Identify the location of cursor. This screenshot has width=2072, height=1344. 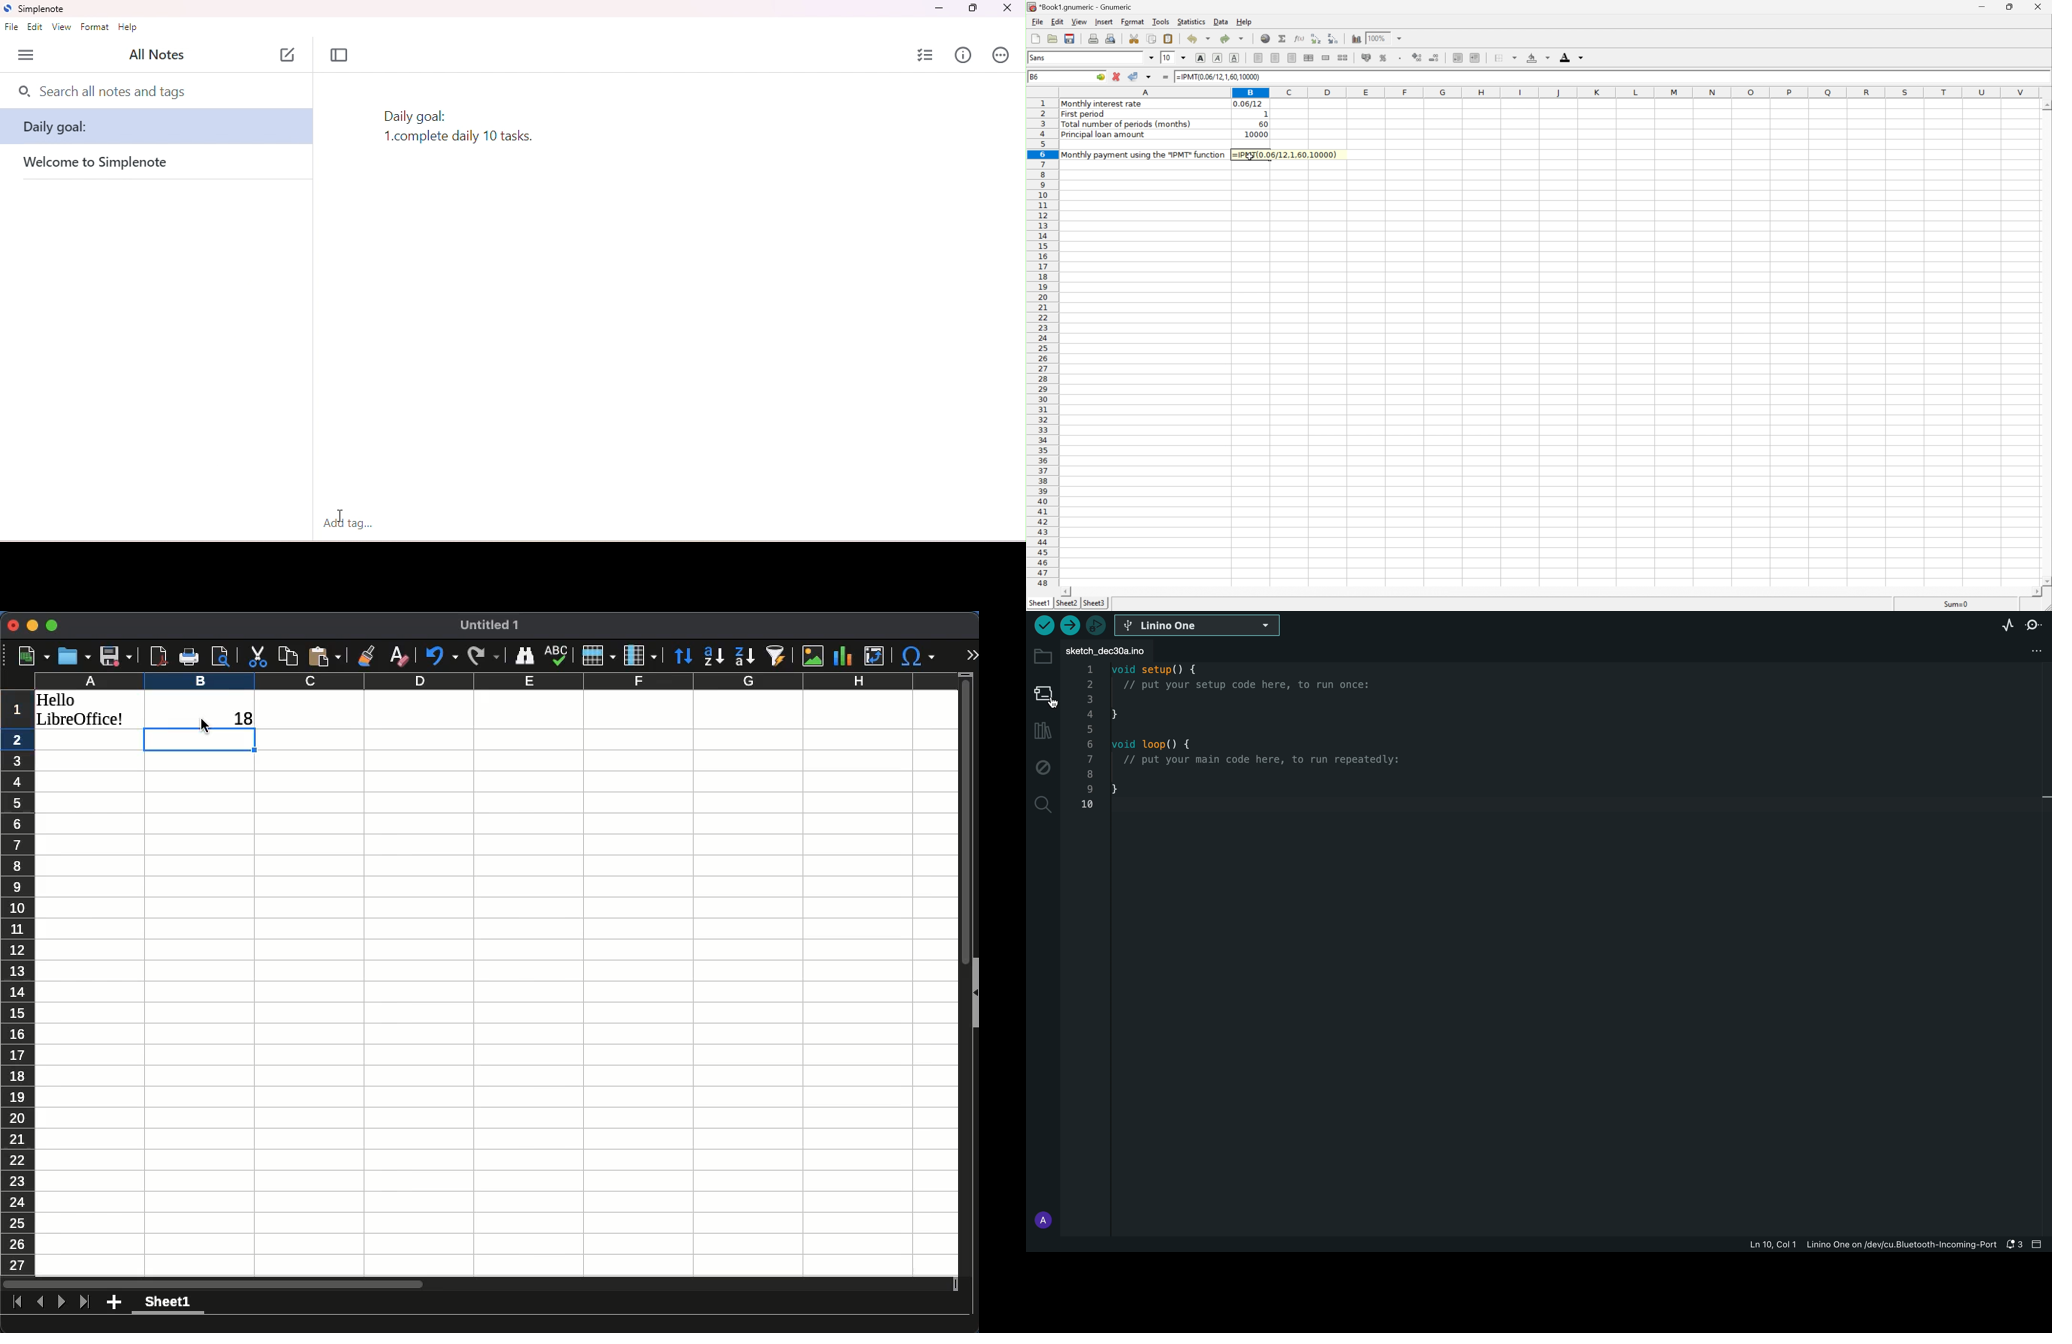
(206, 726).